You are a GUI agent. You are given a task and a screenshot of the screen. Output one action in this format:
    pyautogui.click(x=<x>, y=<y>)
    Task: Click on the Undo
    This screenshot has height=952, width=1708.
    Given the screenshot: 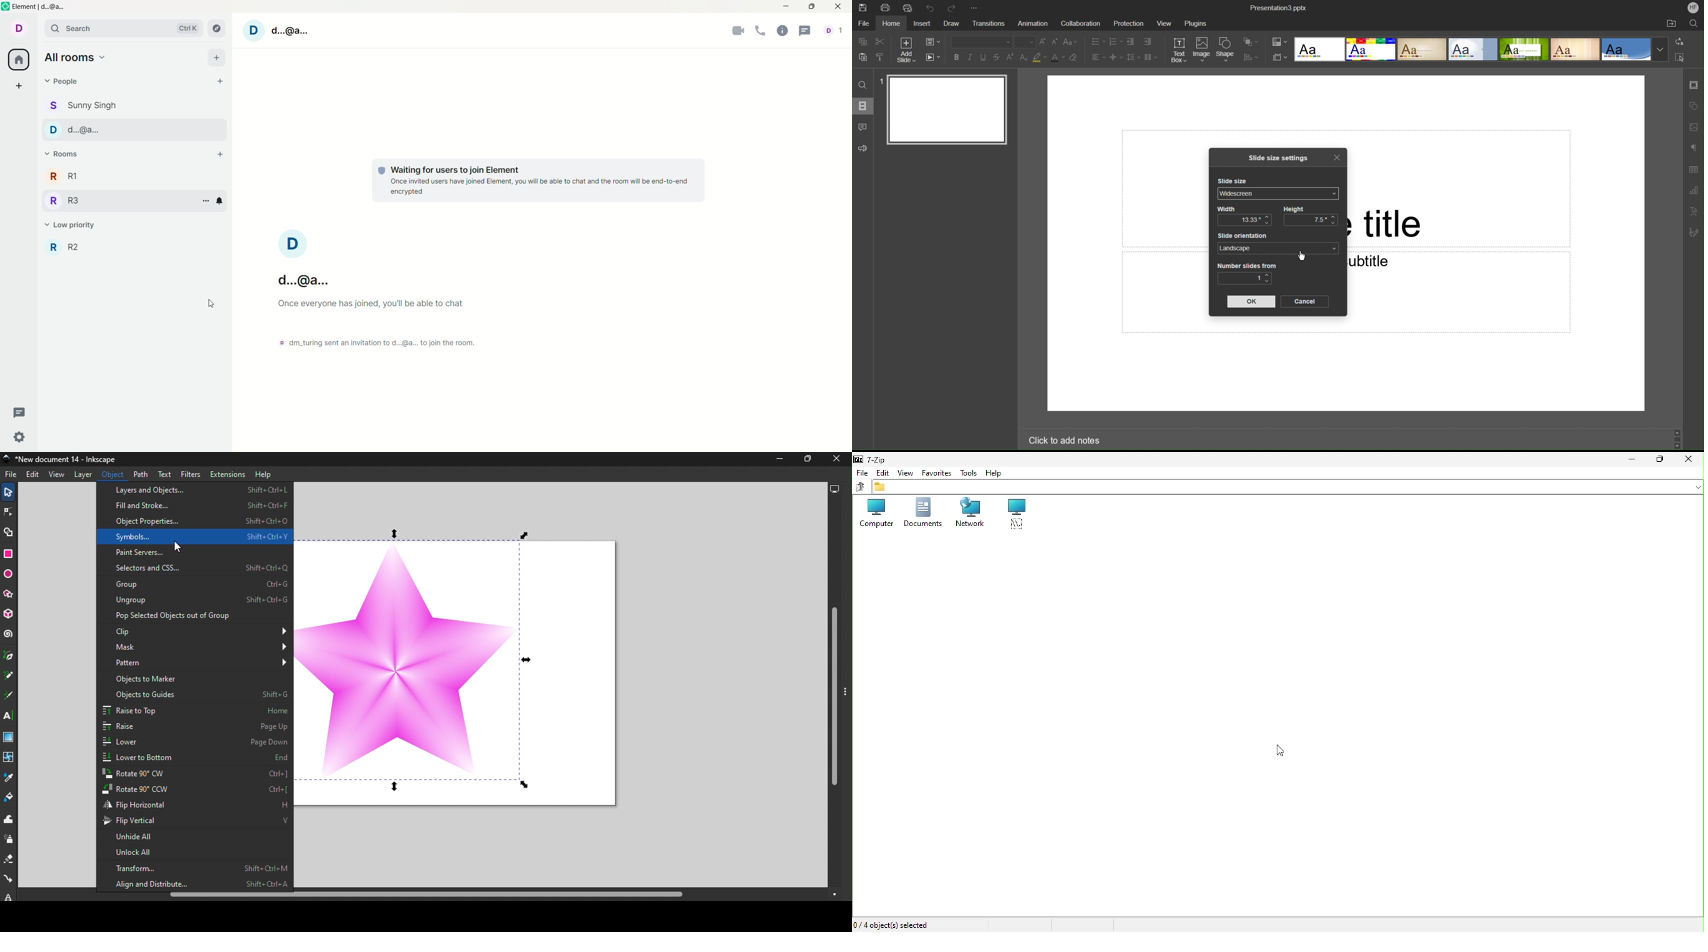 What is the action you would take?
    pyautogui.click(x=931, y=7)
    